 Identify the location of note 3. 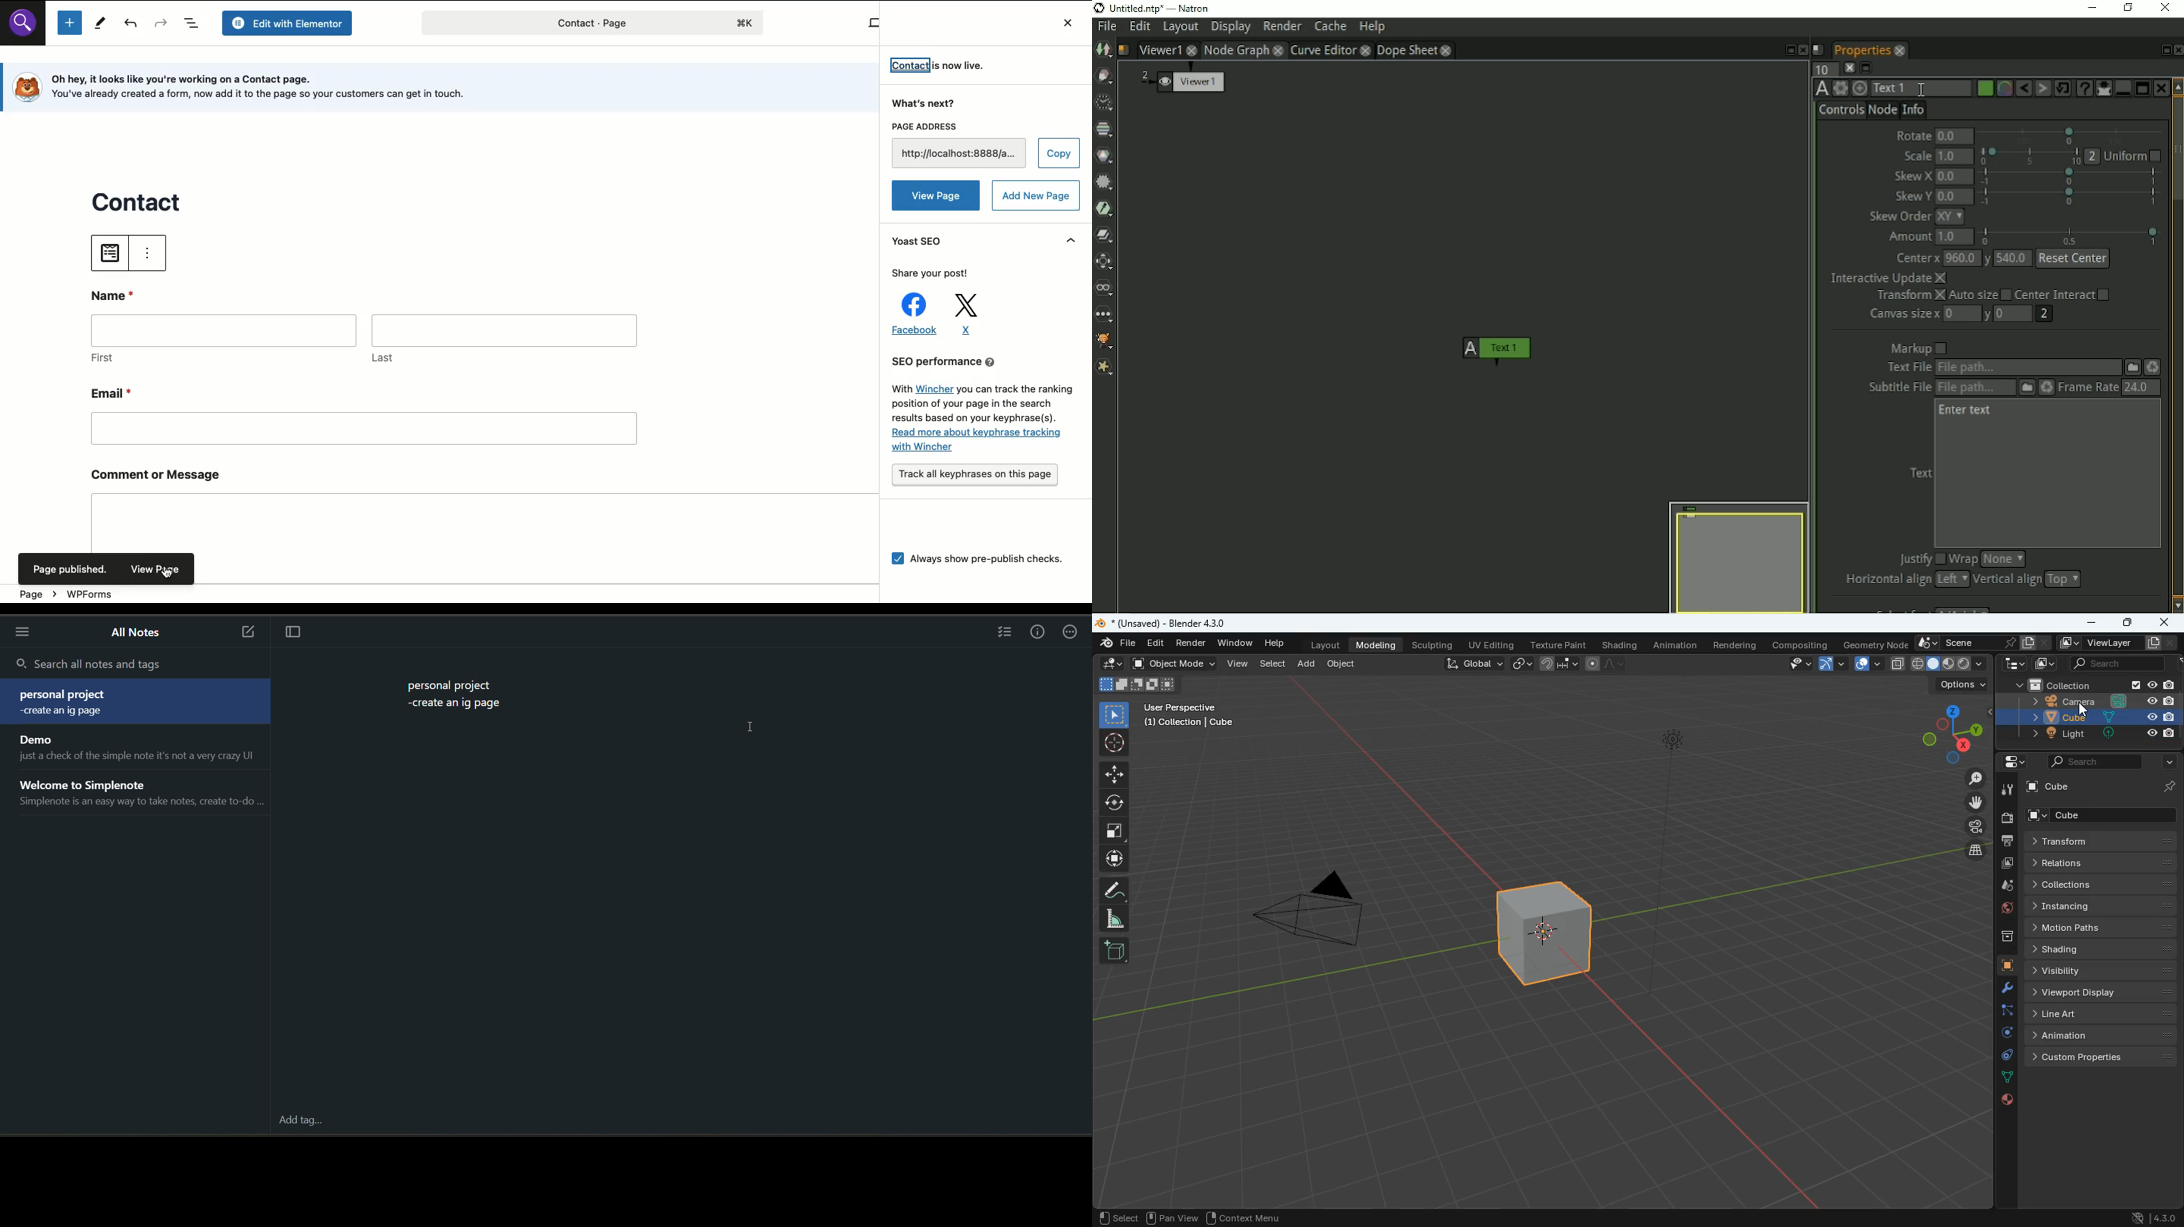
(139, 791).